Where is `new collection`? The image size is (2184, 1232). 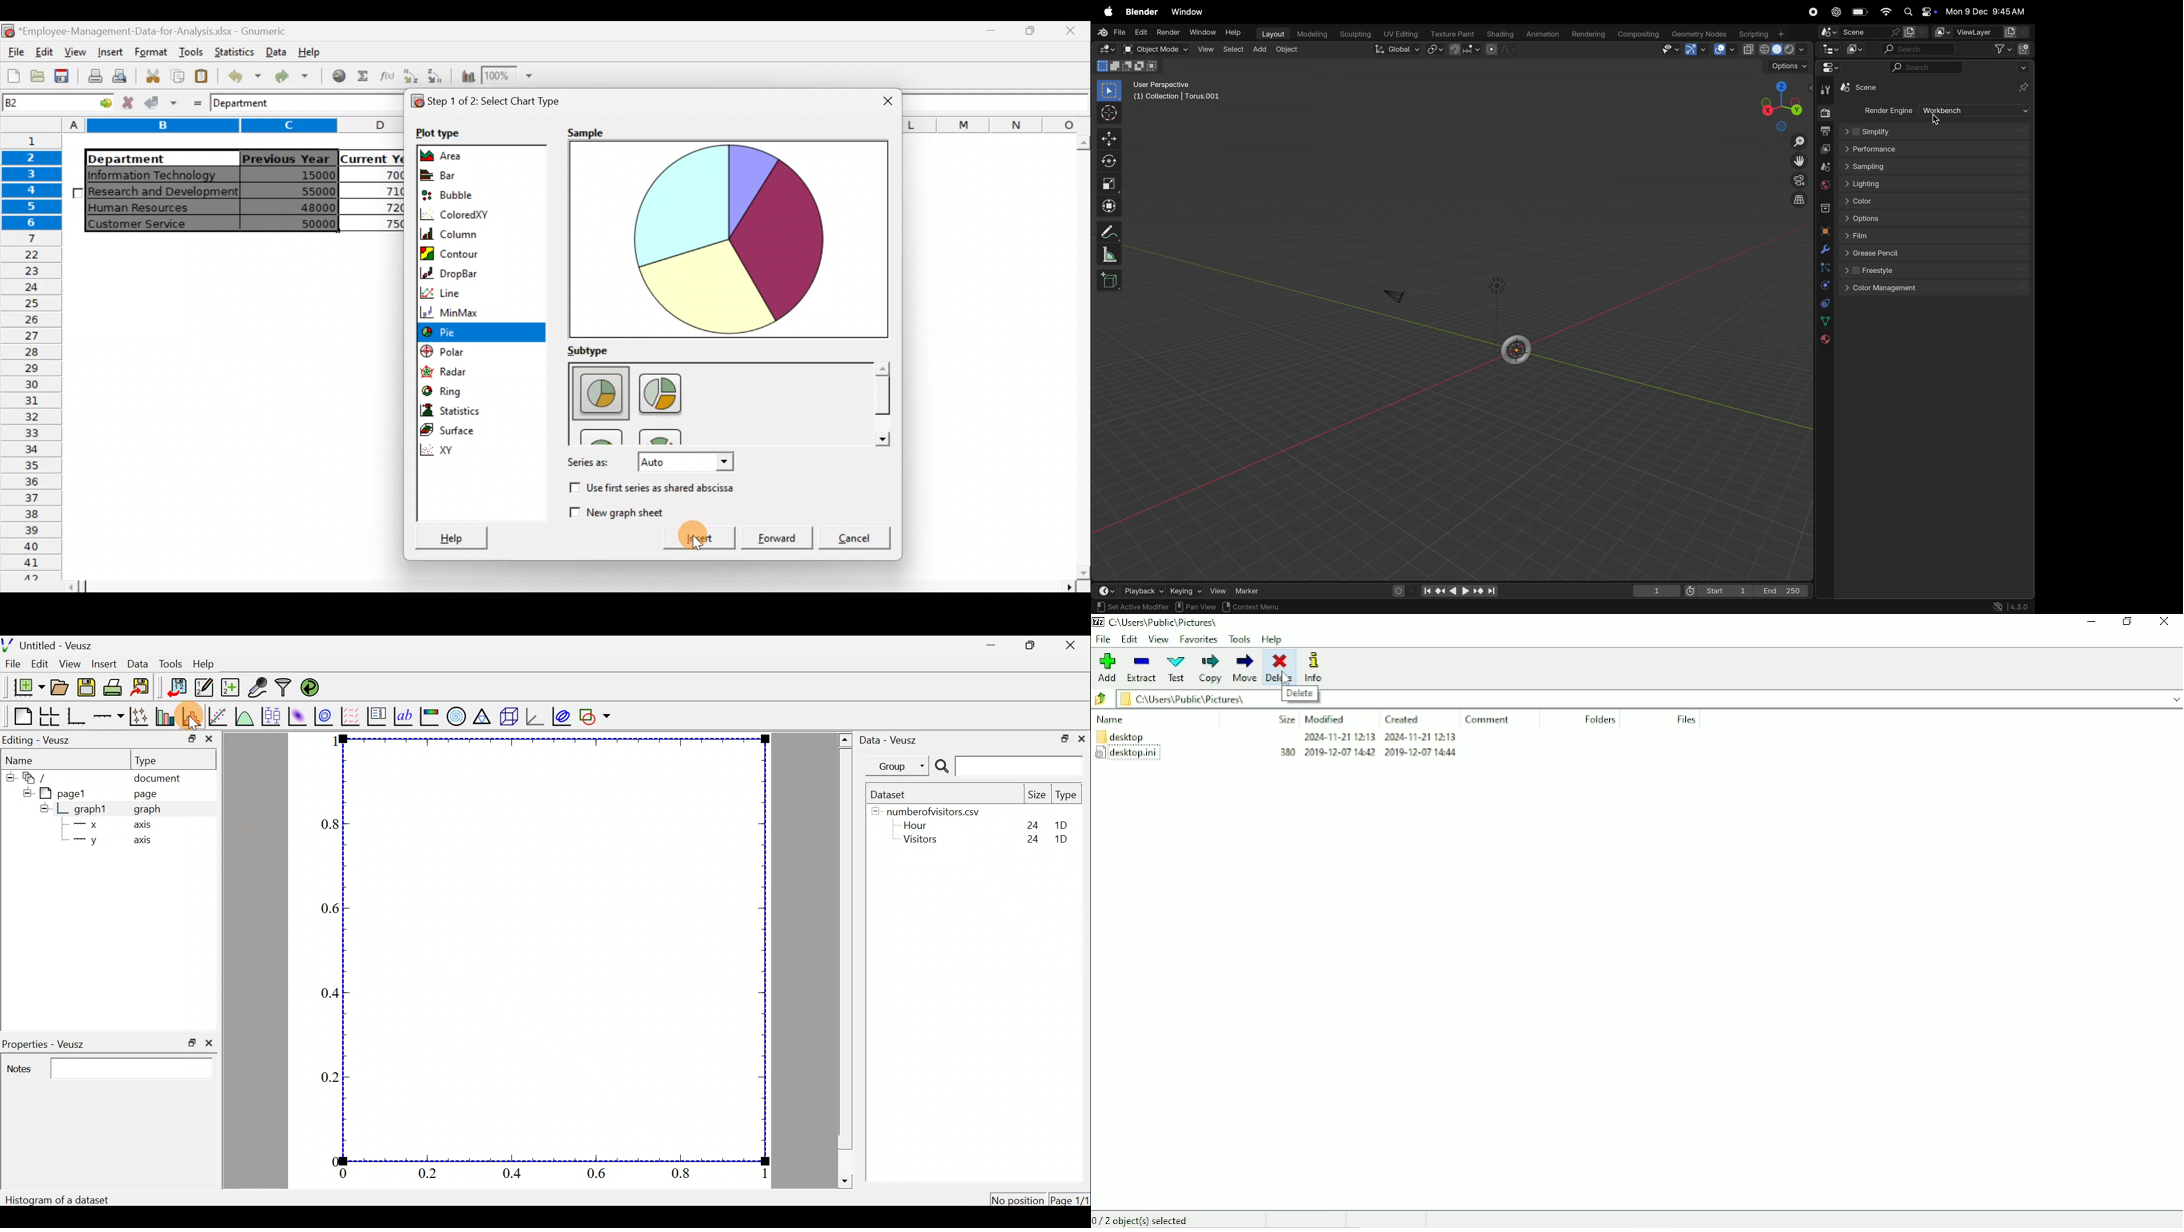 new collection is located at coordinates (2024, 50).